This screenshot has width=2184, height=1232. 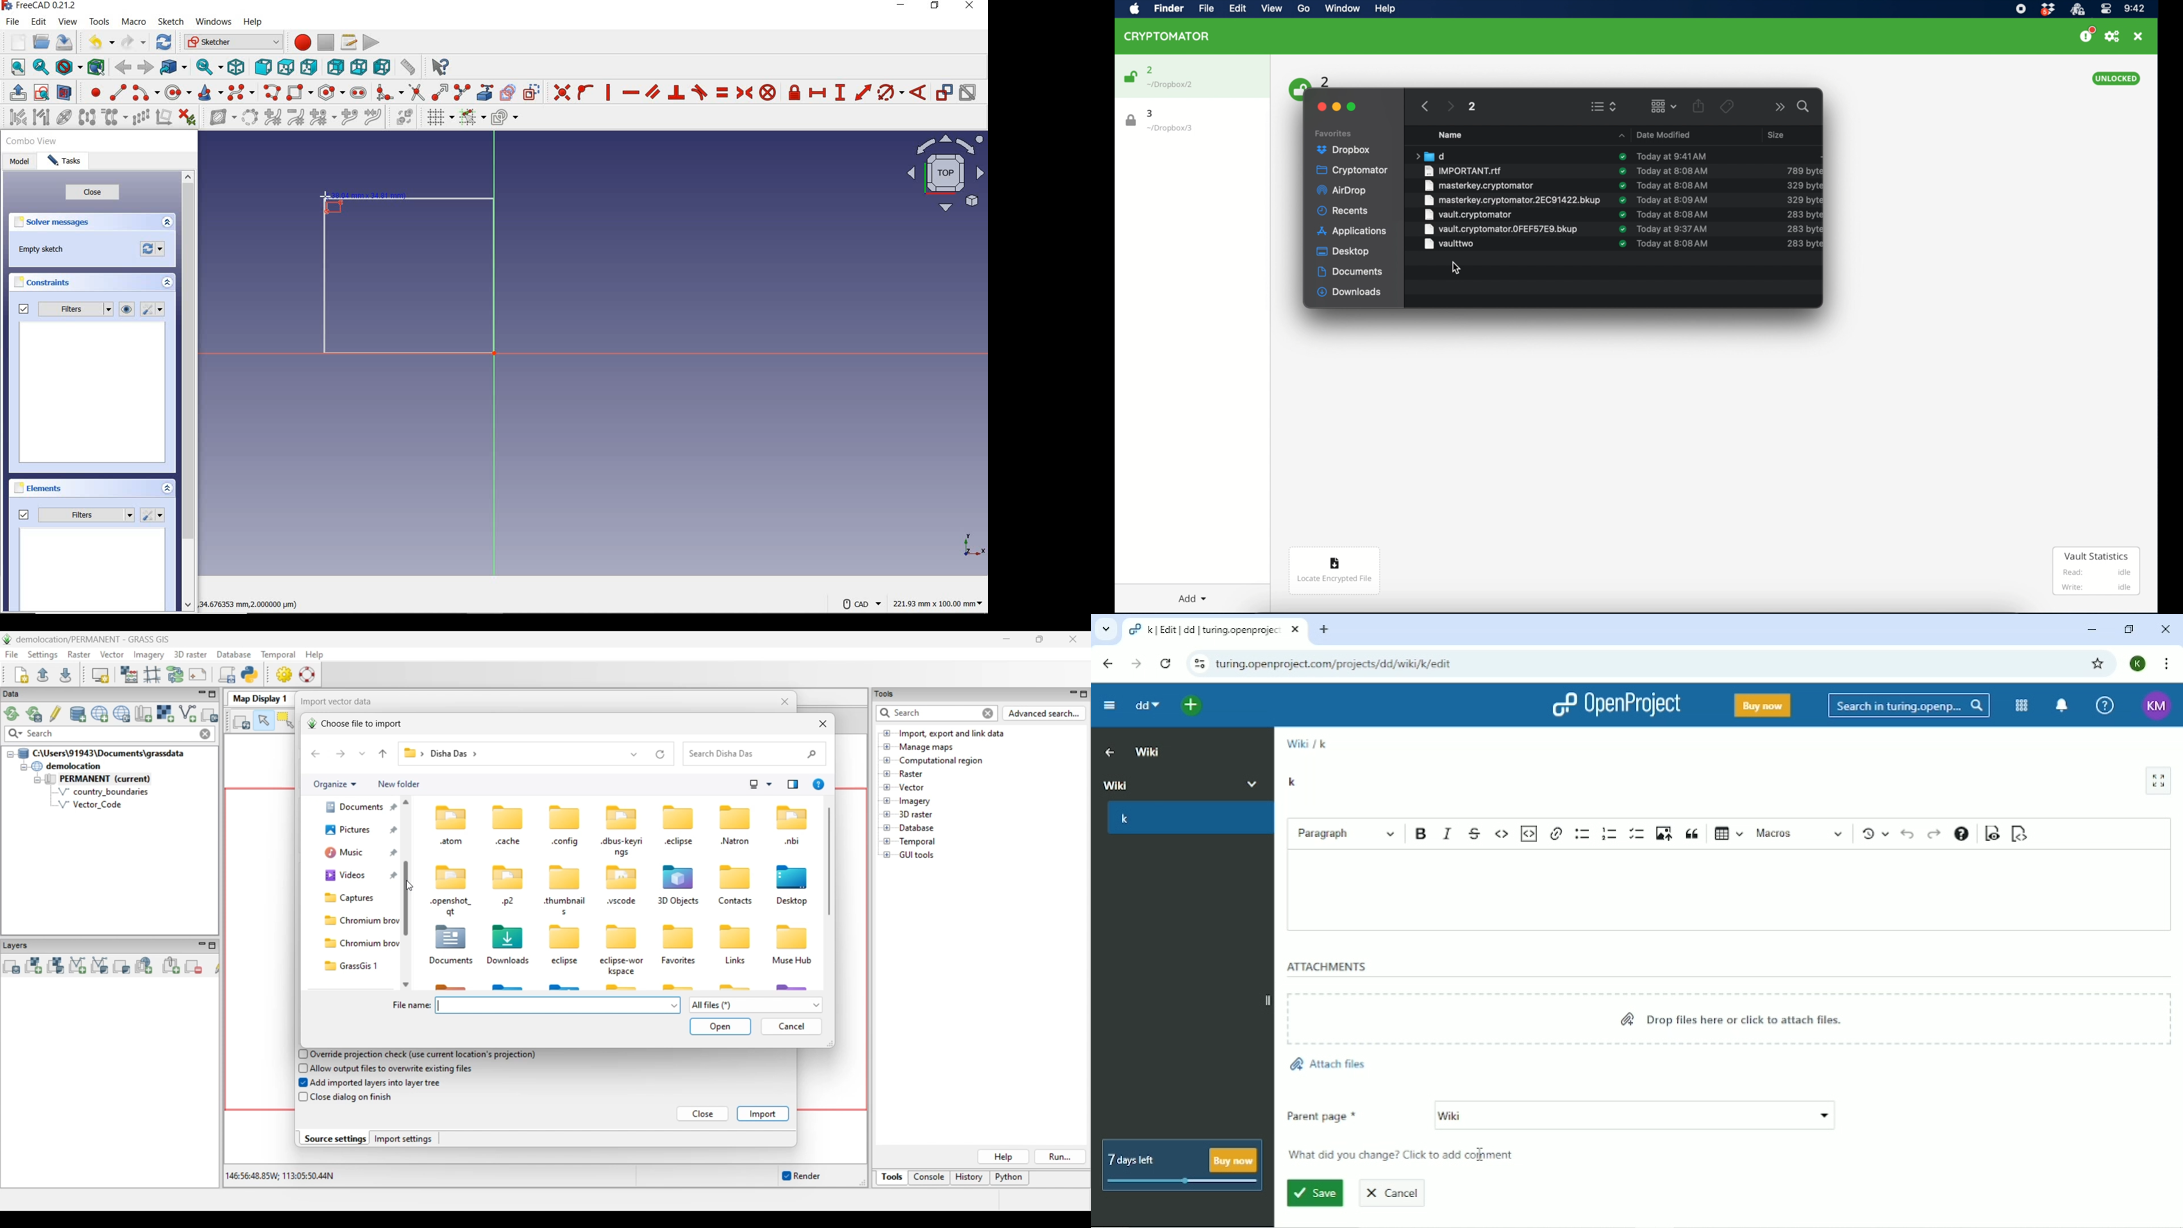 I want to click on filters, so click(x=76, y=513).